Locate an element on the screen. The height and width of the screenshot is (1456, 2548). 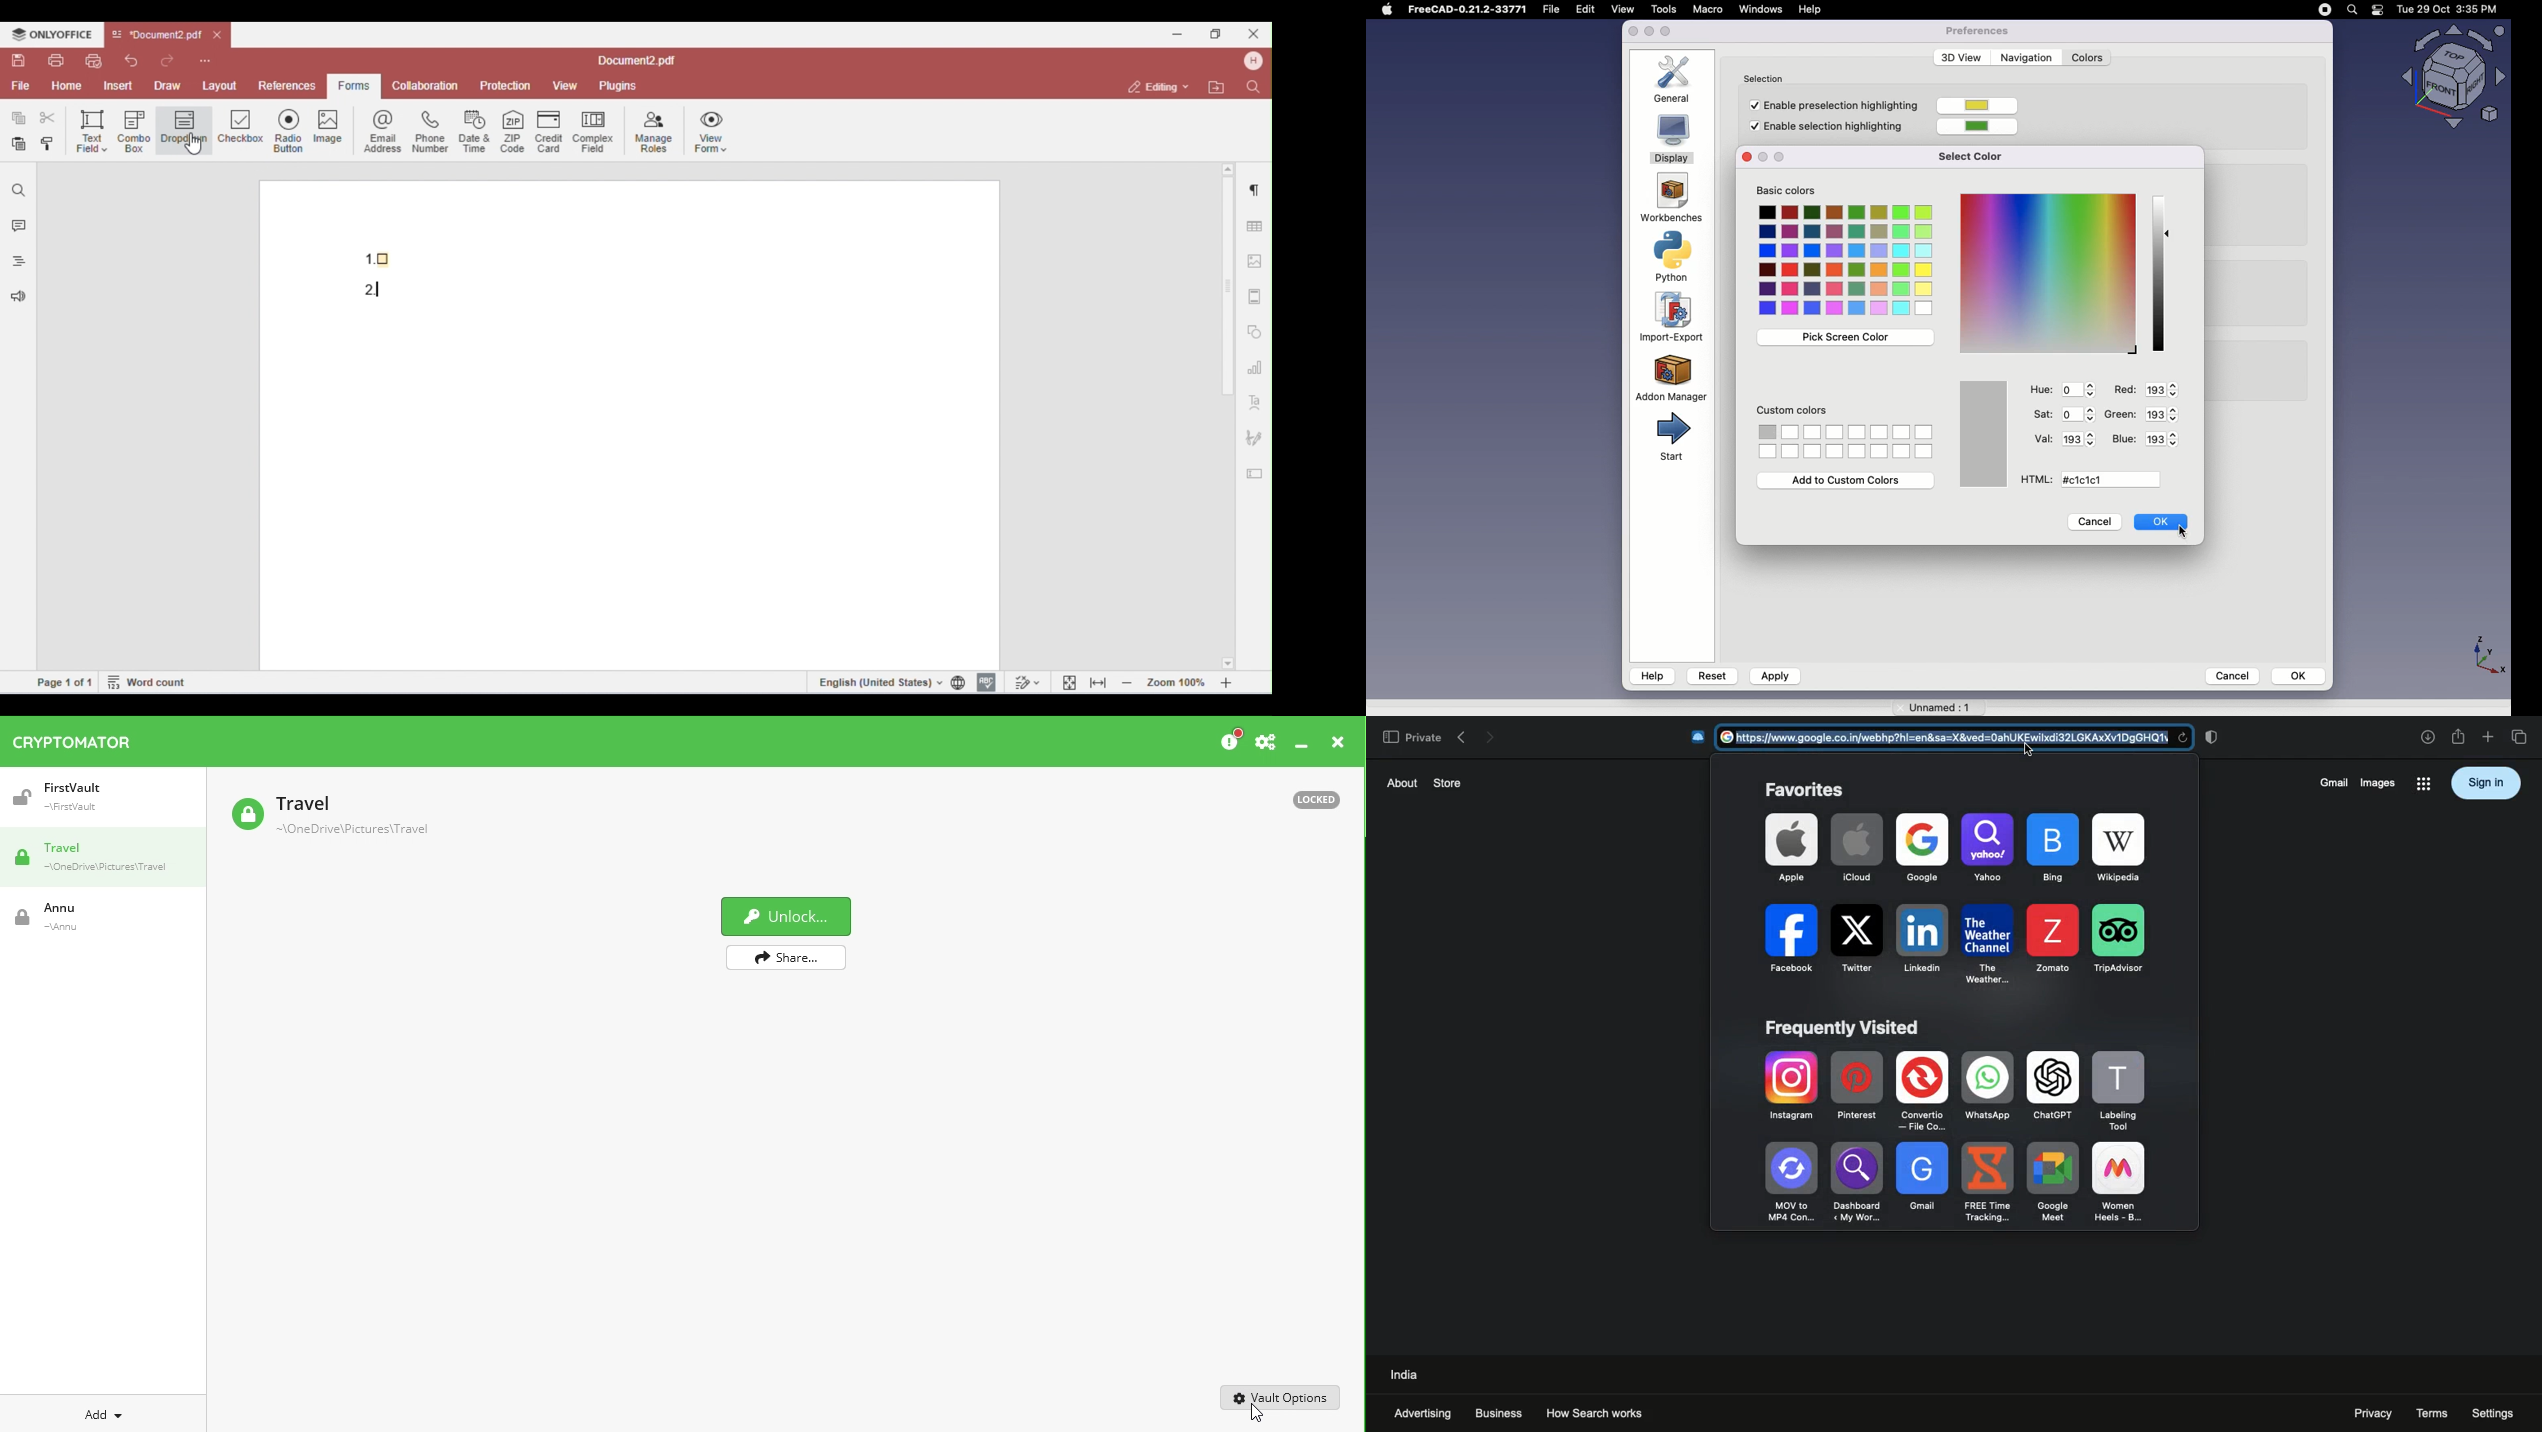
Help is located at coordinates (1813, 9).